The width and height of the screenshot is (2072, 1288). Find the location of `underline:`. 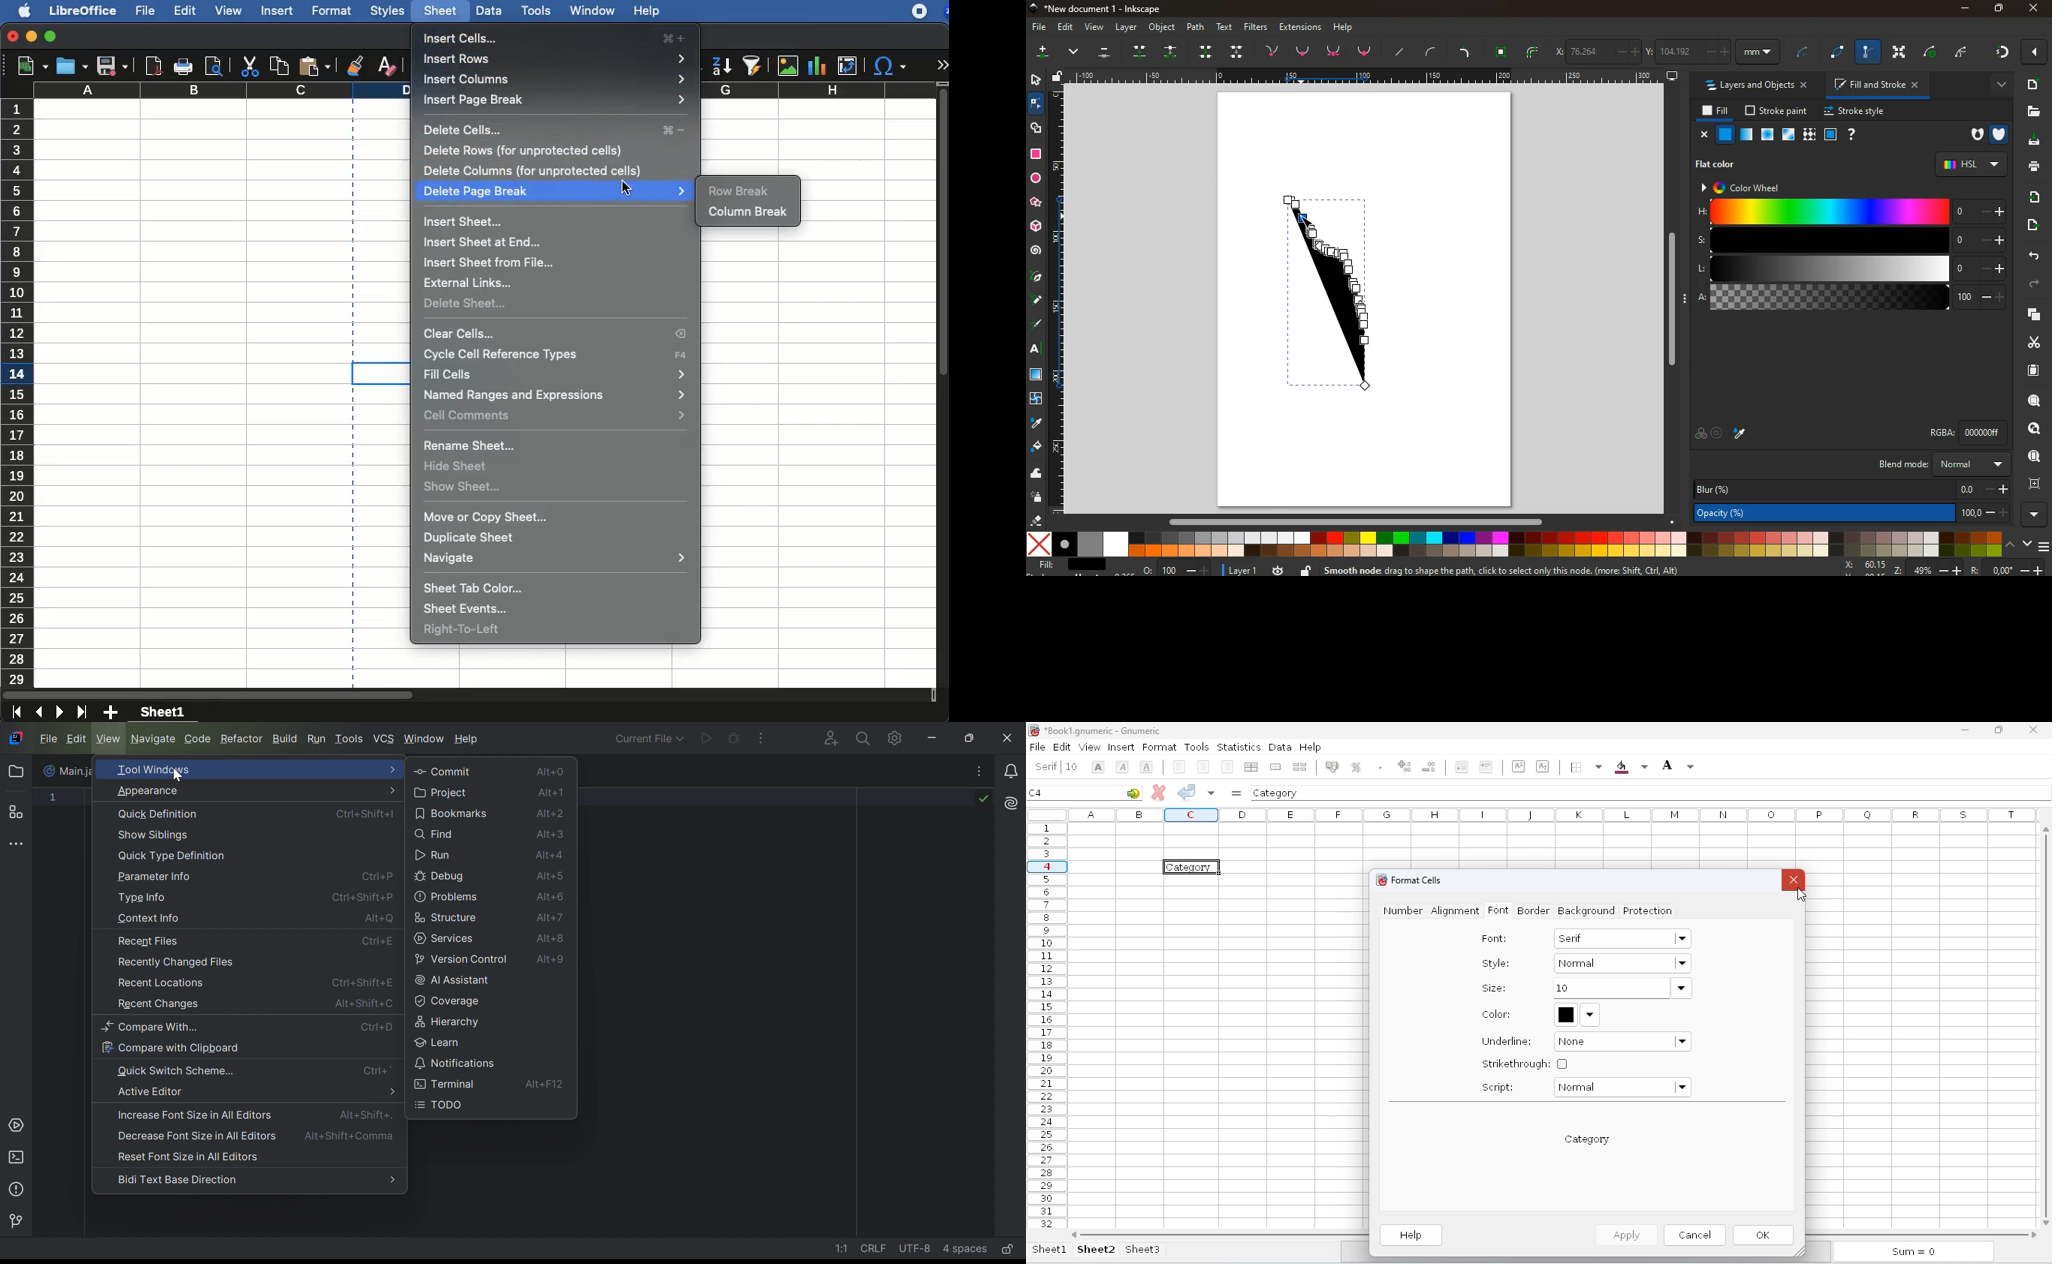

underline: is located at coordinates (1507, 1041).